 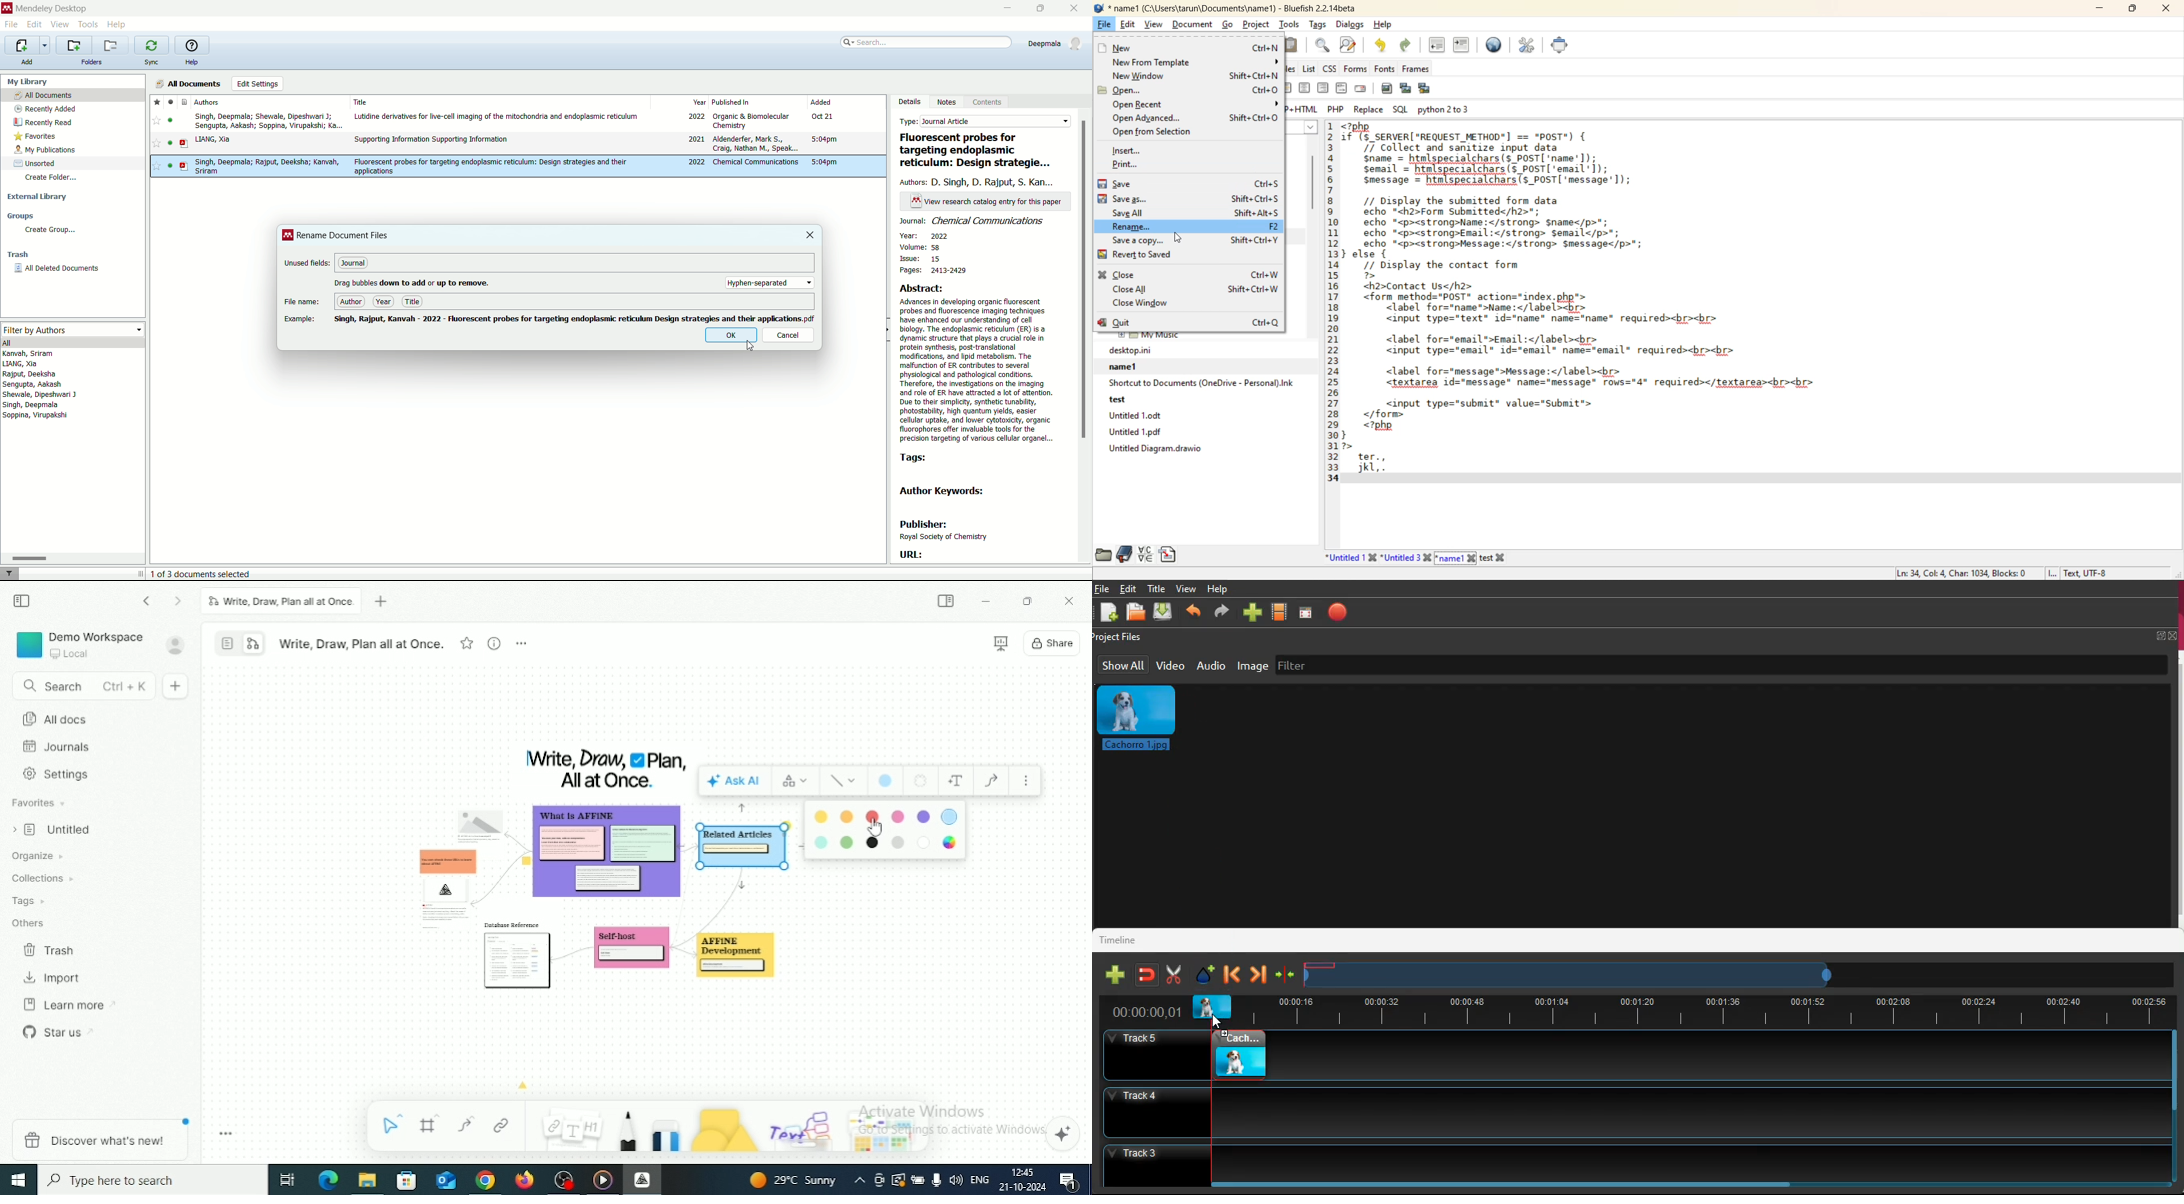 What do you see at coordinates (694, 139) in the screenshot?
I see `2021` at bounding box center [694, 139].